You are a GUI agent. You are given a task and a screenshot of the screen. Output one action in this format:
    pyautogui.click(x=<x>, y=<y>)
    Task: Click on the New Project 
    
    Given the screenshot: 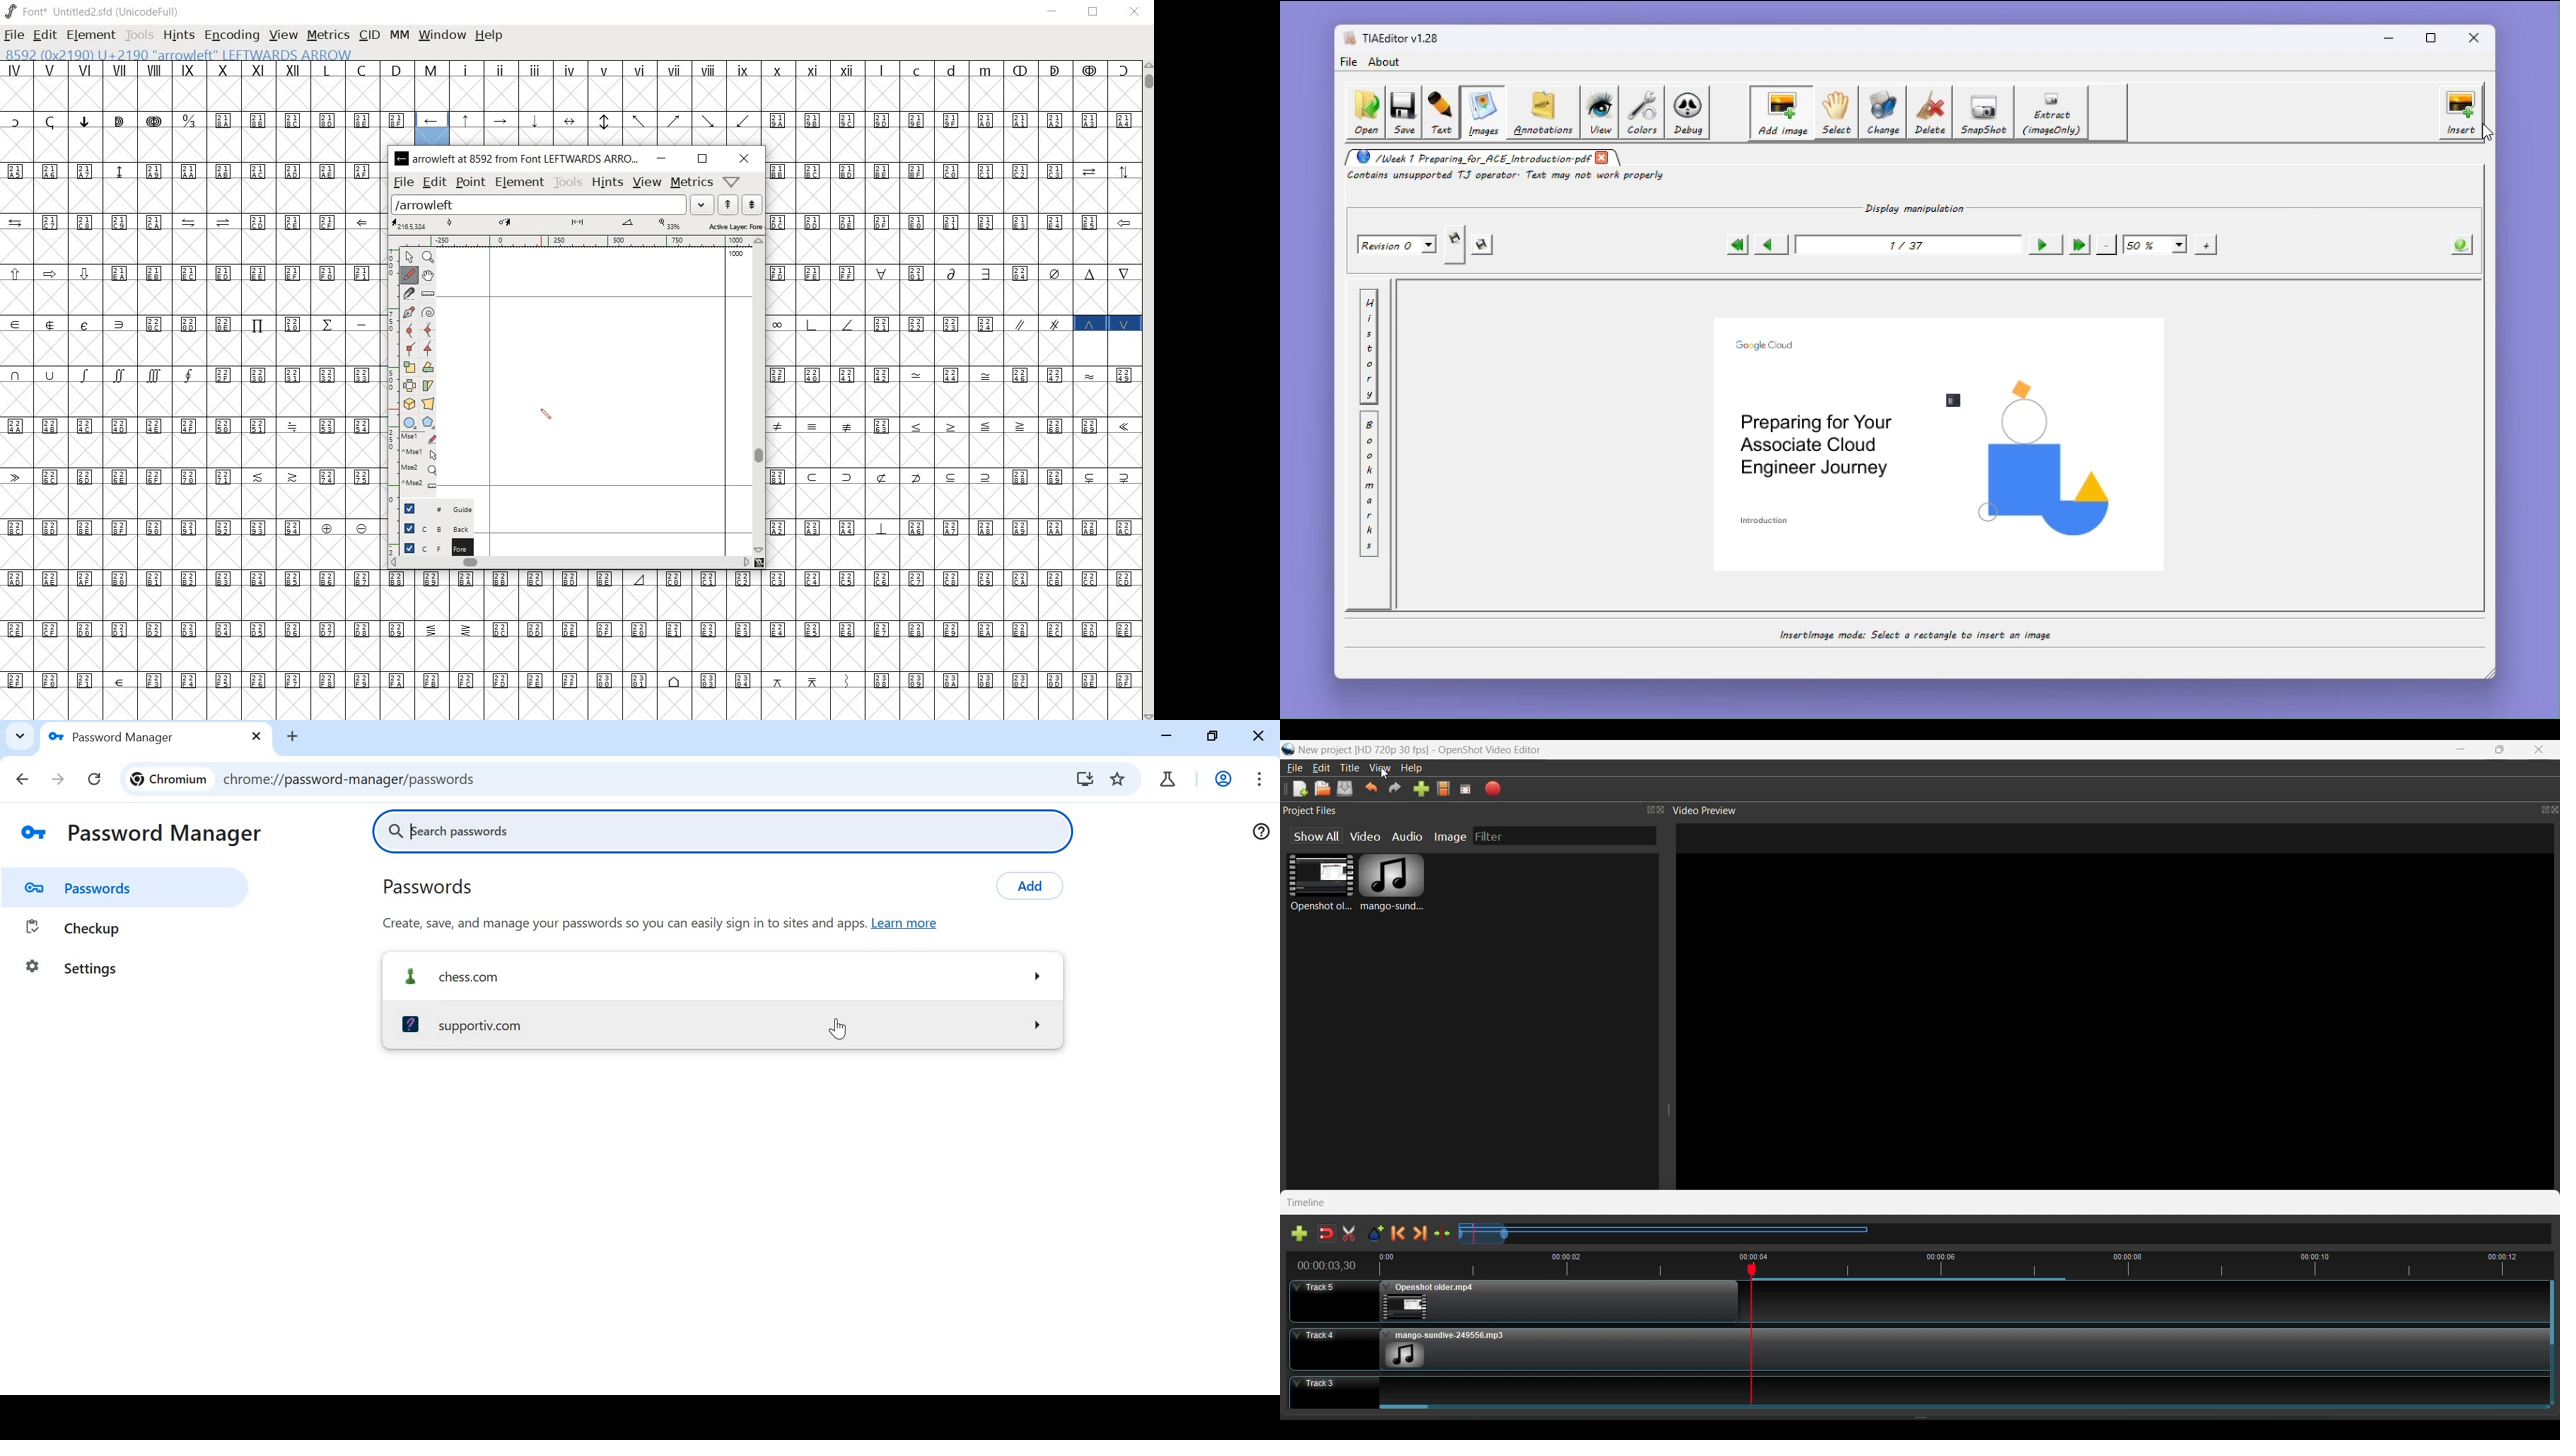 What is the action you would take?
    pyautogui.click(x=1301, y=789)
    